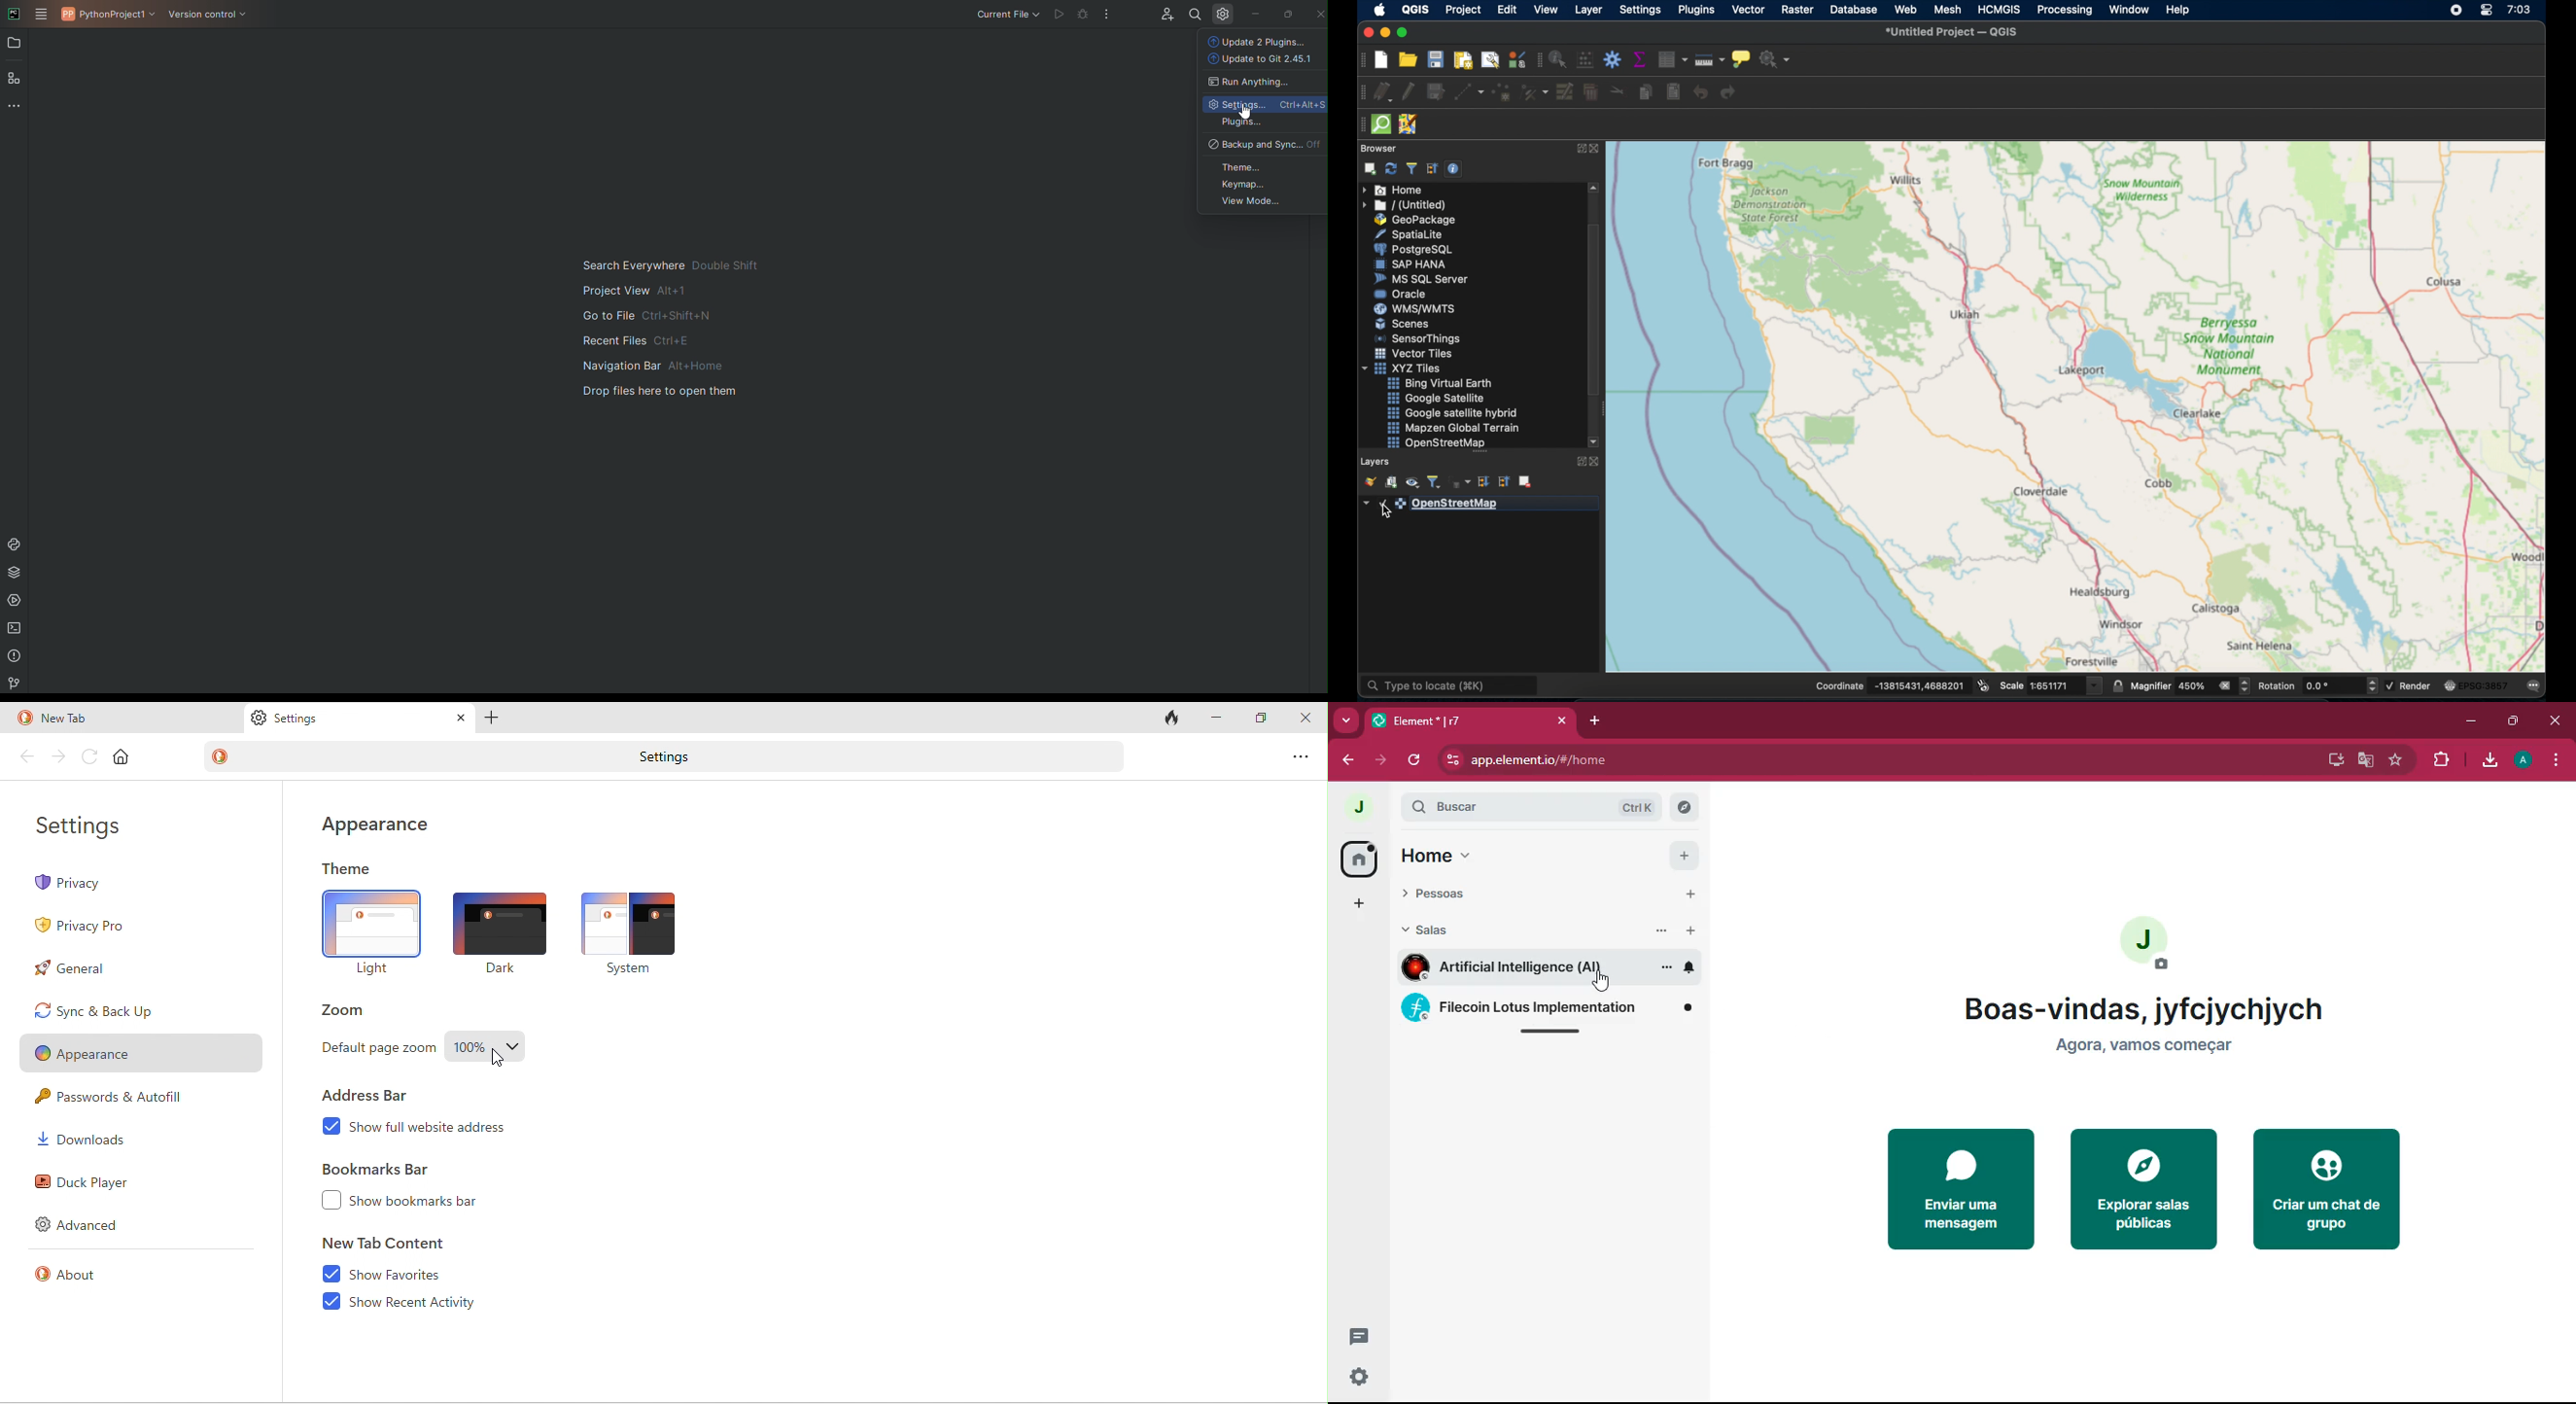 The height and width of the screenshot is (1428, 2576). What do you see at coordinates (331, 1124) in the screenshot?
I see `enable checkbox` at bounding box center [331, 1124].